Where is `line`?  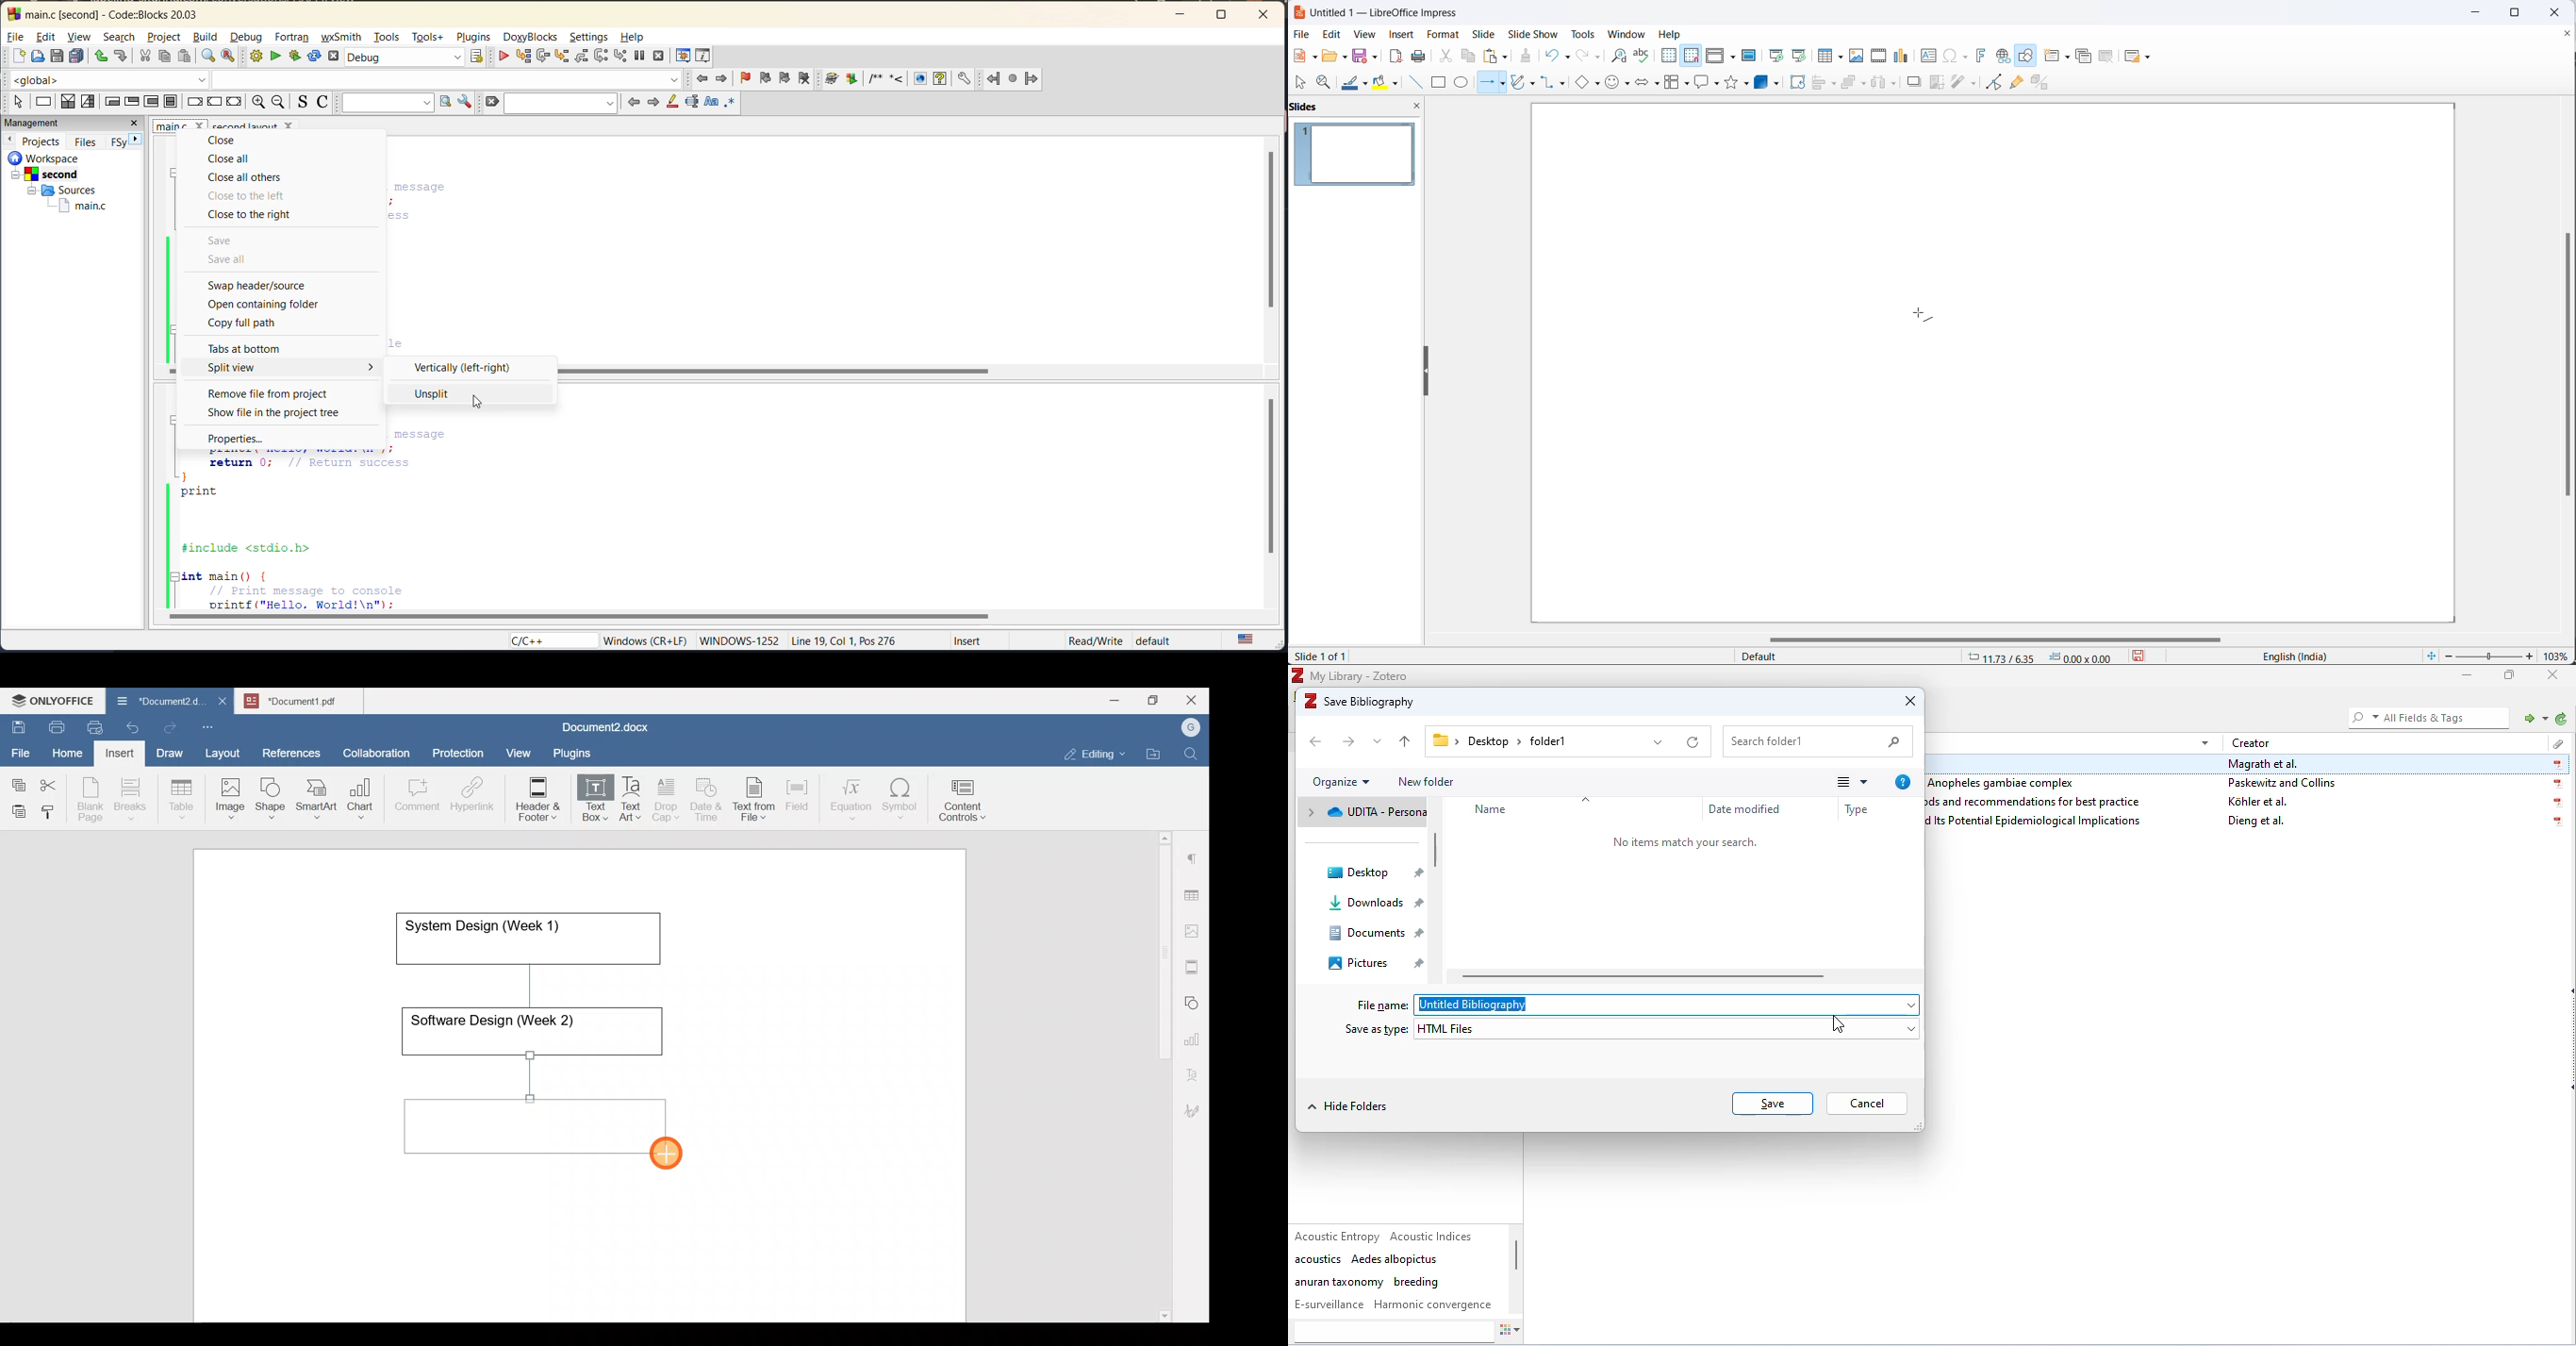
line is located at coordinates (1413, 83).